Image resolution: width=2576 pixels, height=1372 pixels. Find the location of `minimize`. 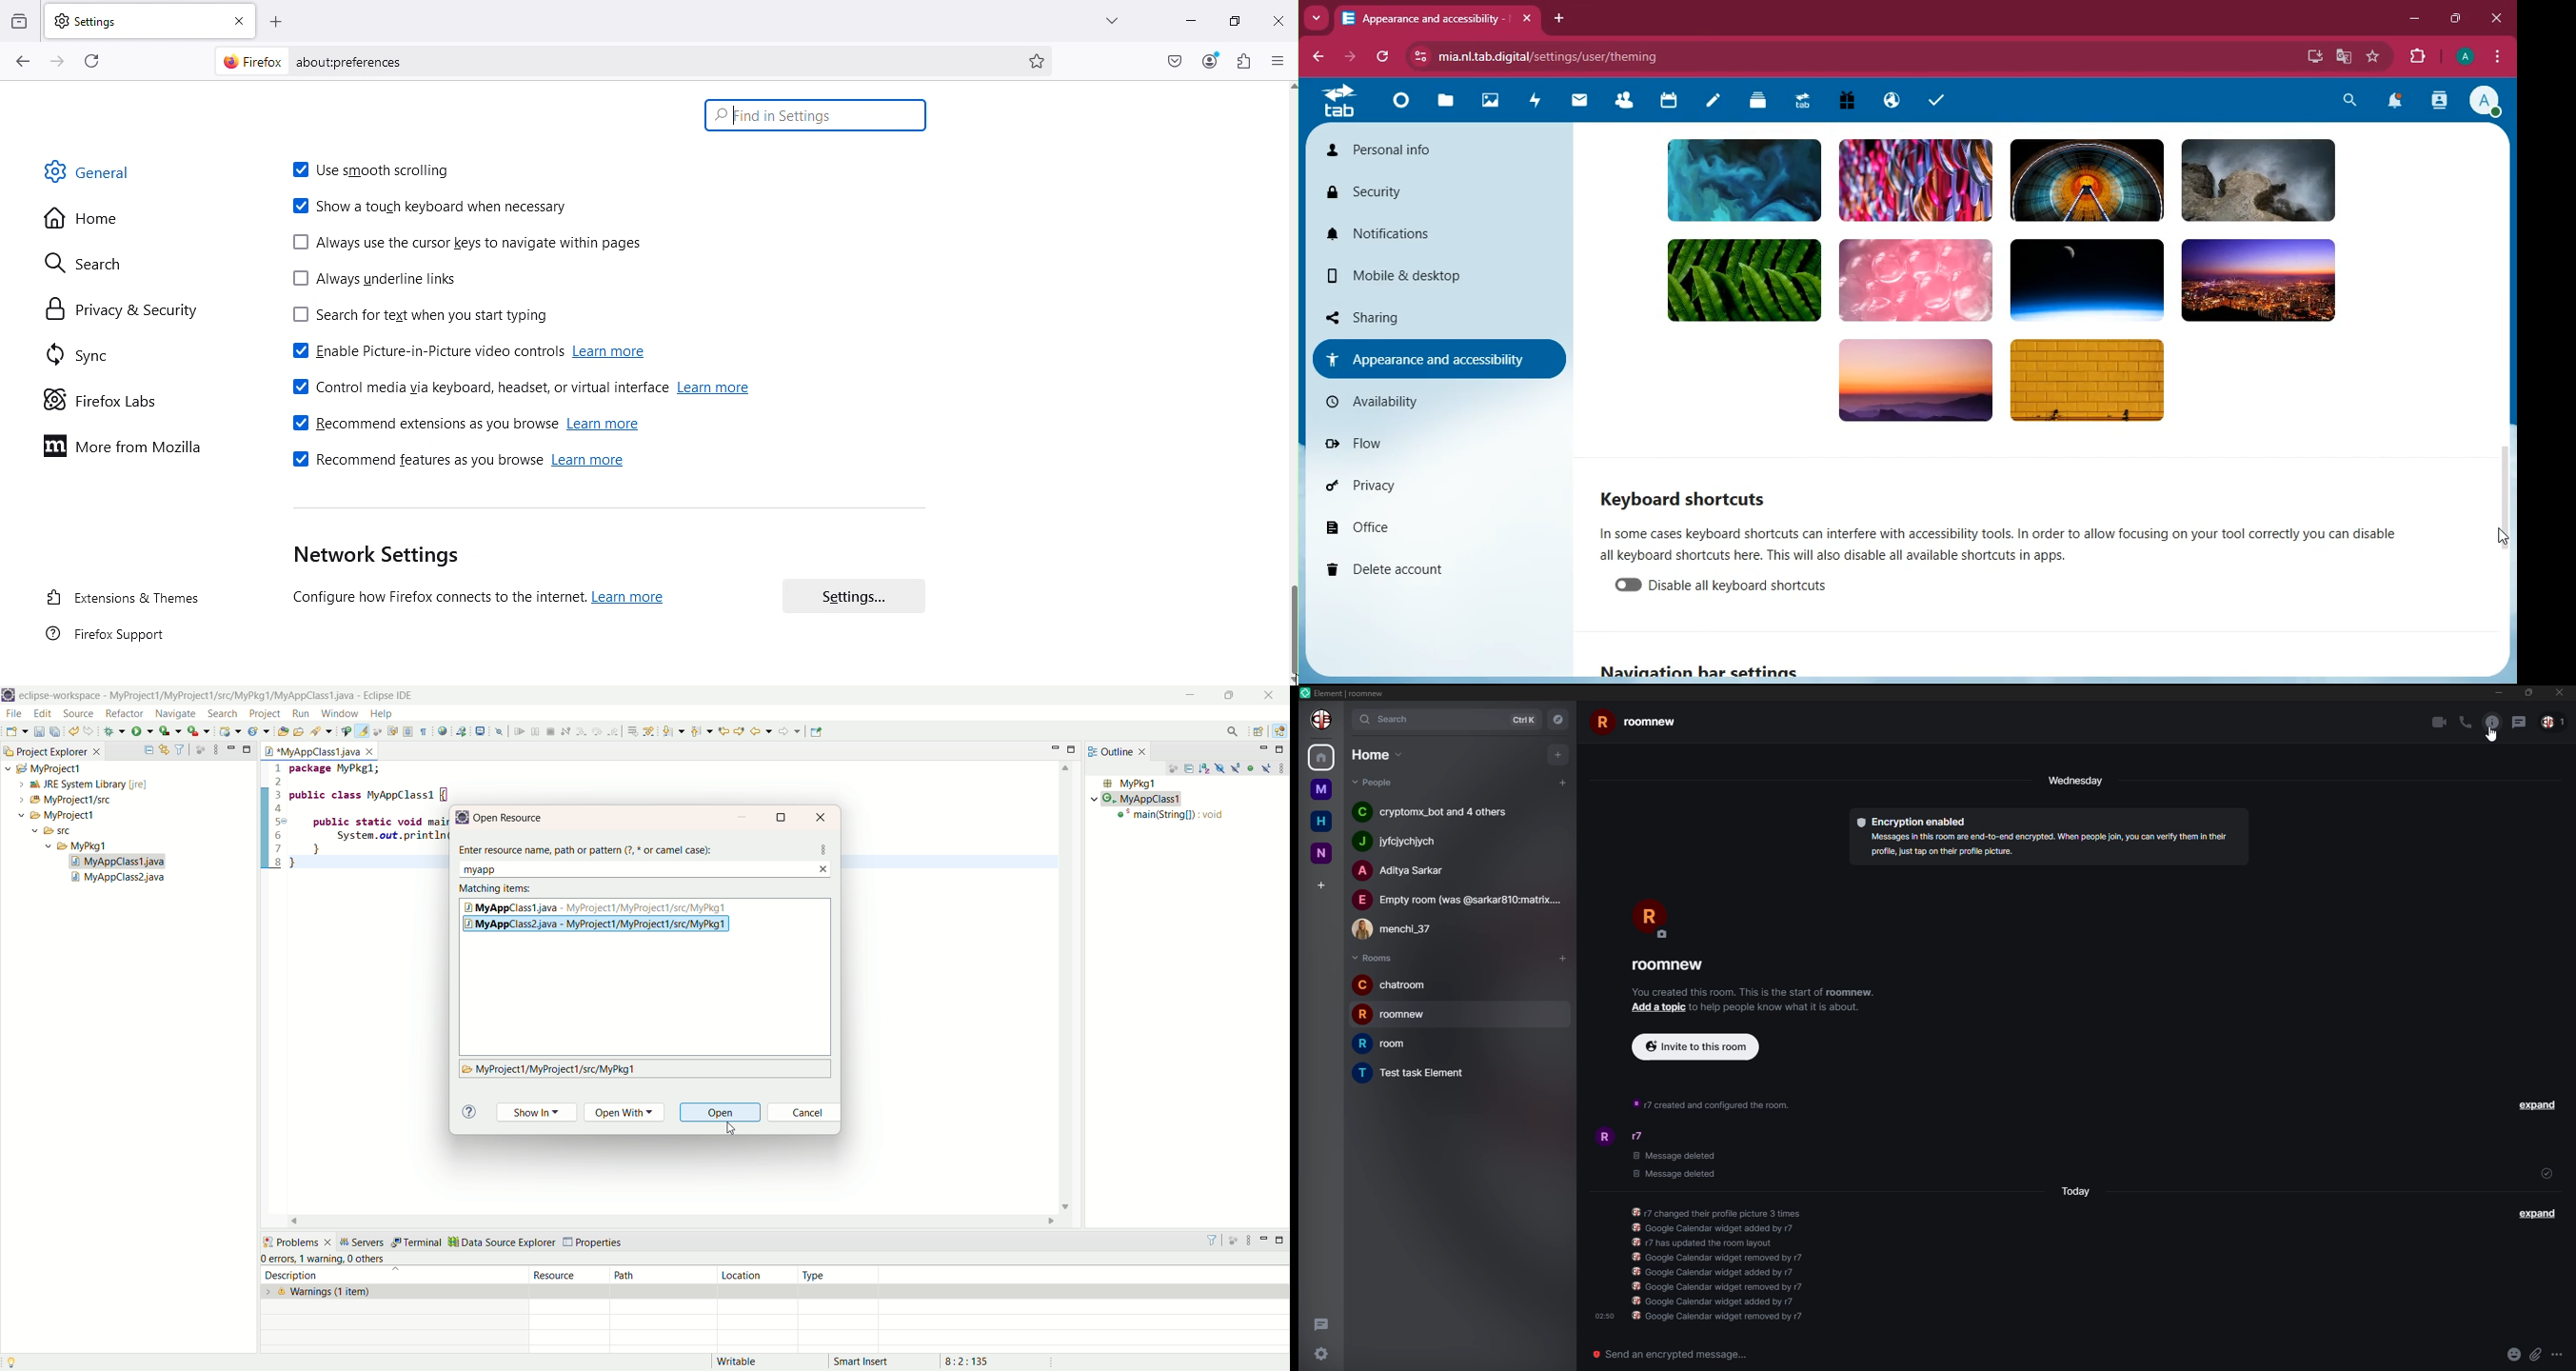

minimize is located at coordinates (2411, 21).